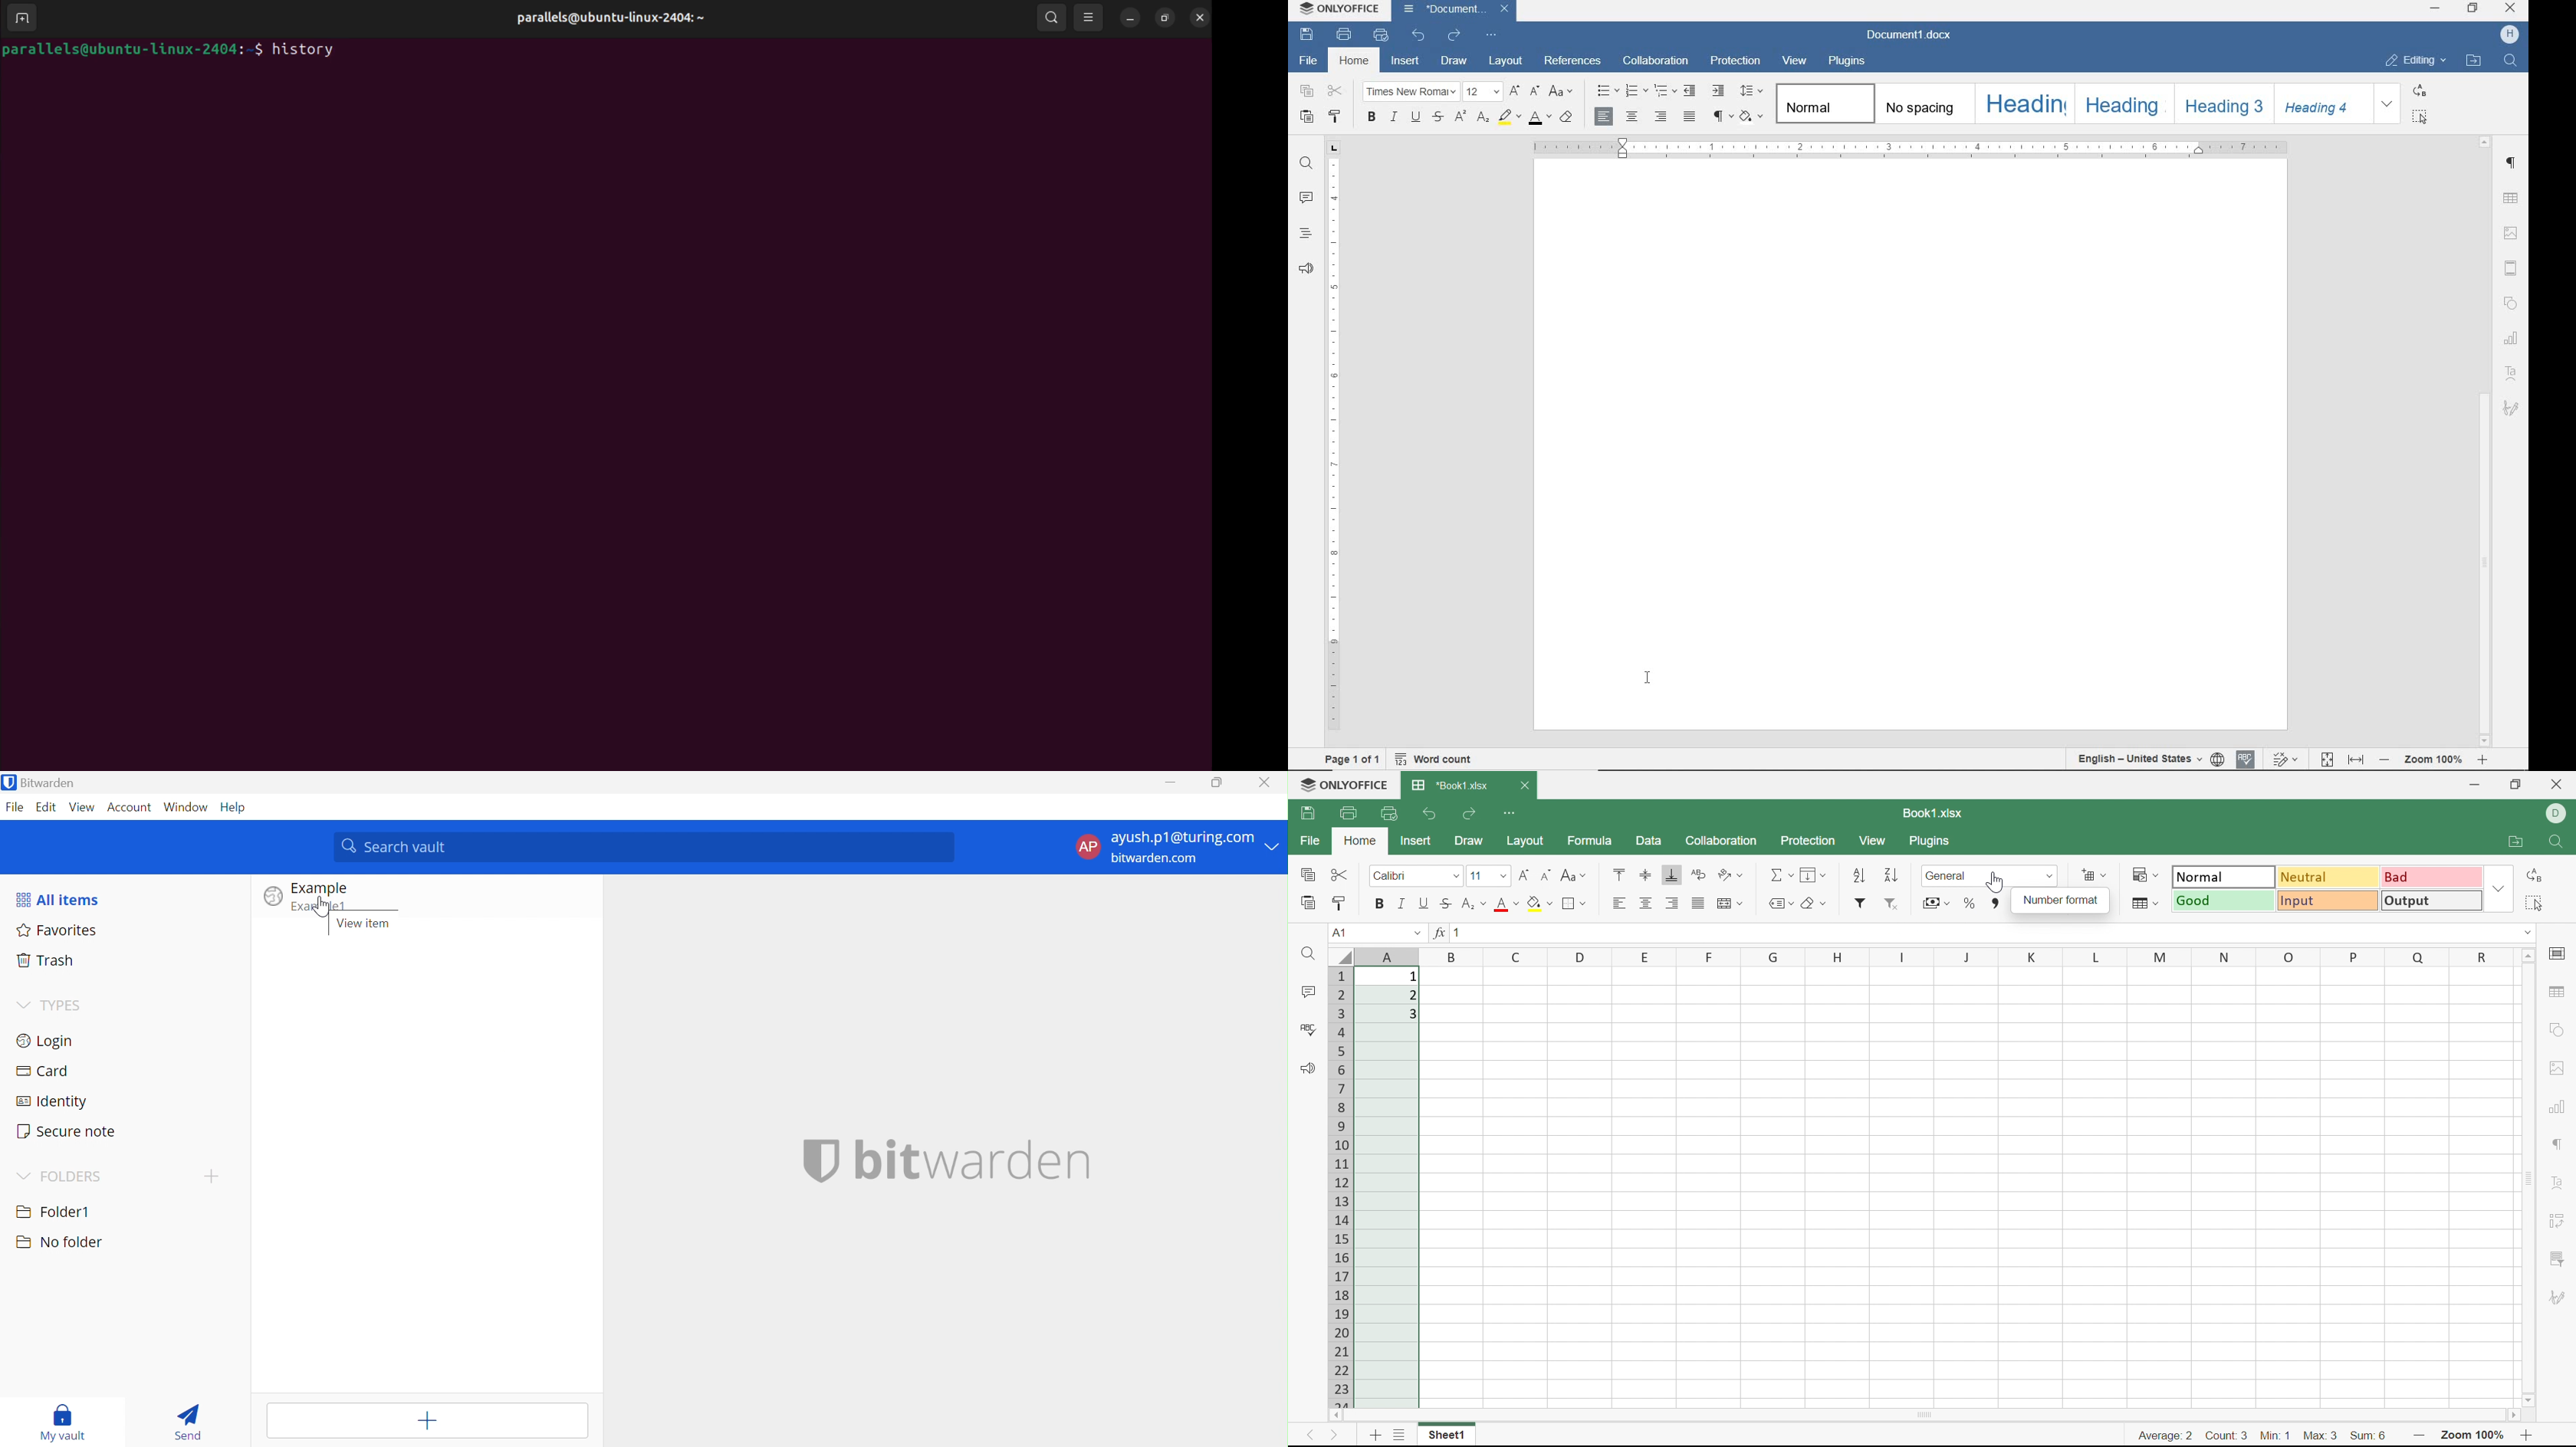  Describe the element at coordinates (1718, 90) in the screenshot. I see `increase indent` at that location.